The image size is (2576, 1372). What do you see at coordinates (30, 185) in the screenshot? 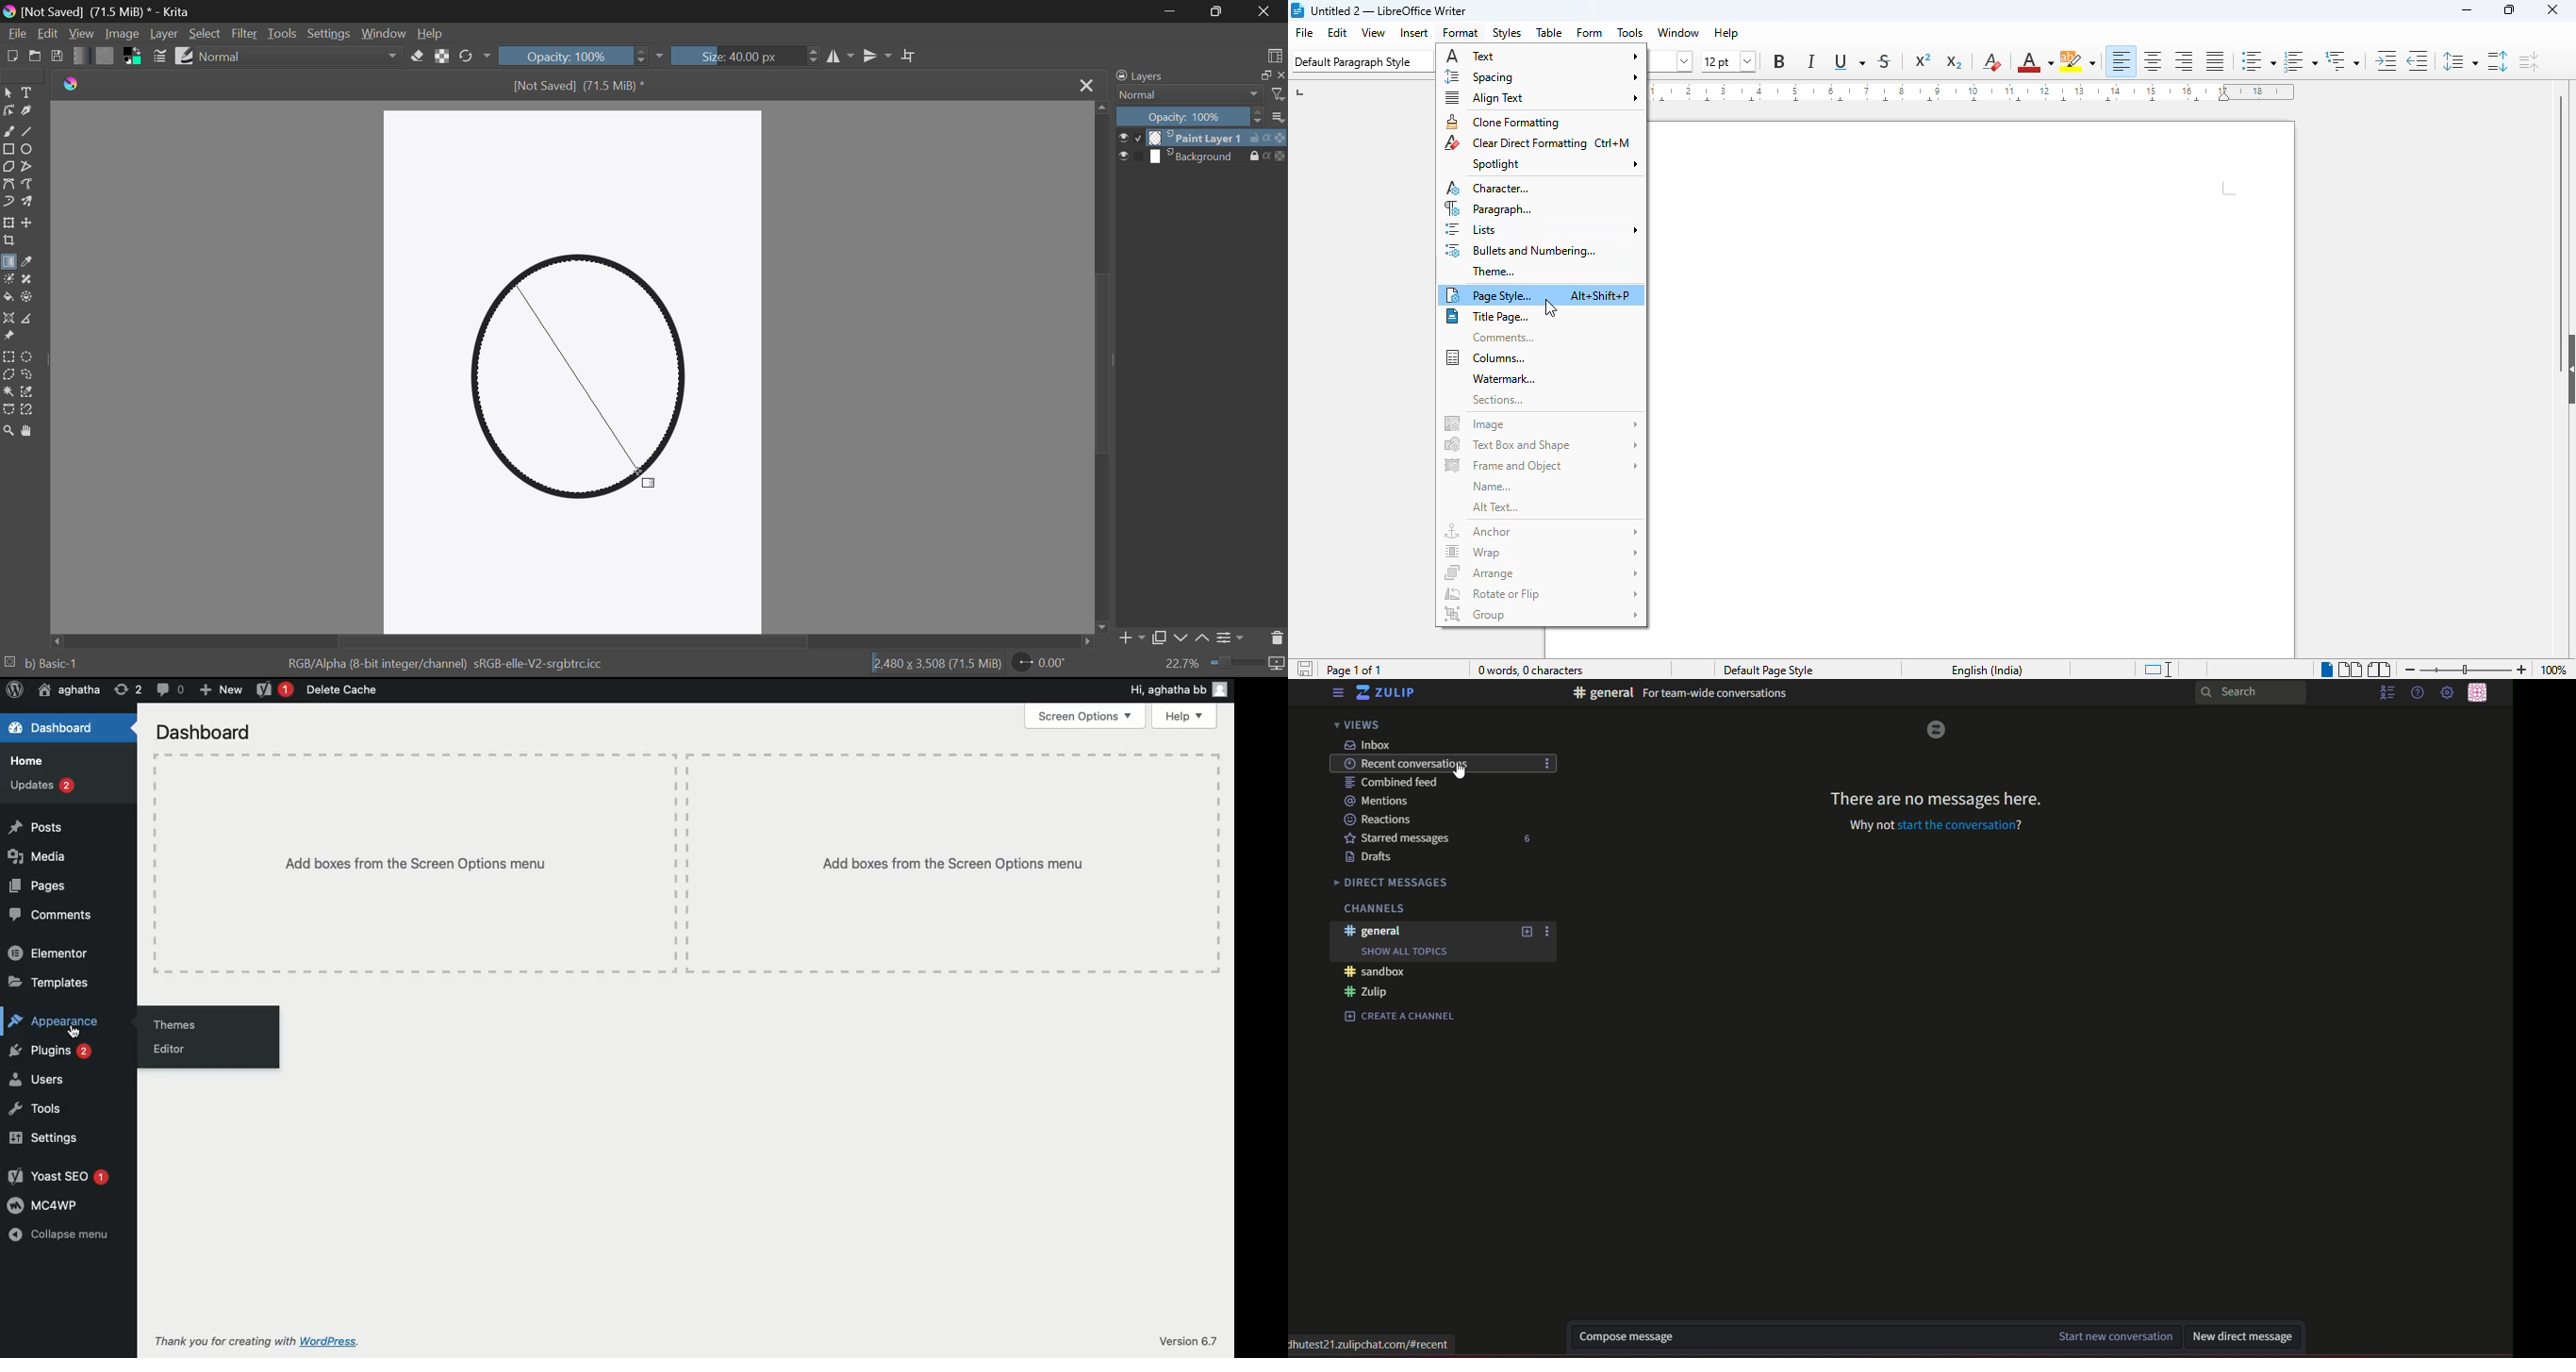
I see `Freehand Path Tool` at bounding box center [30, 185].